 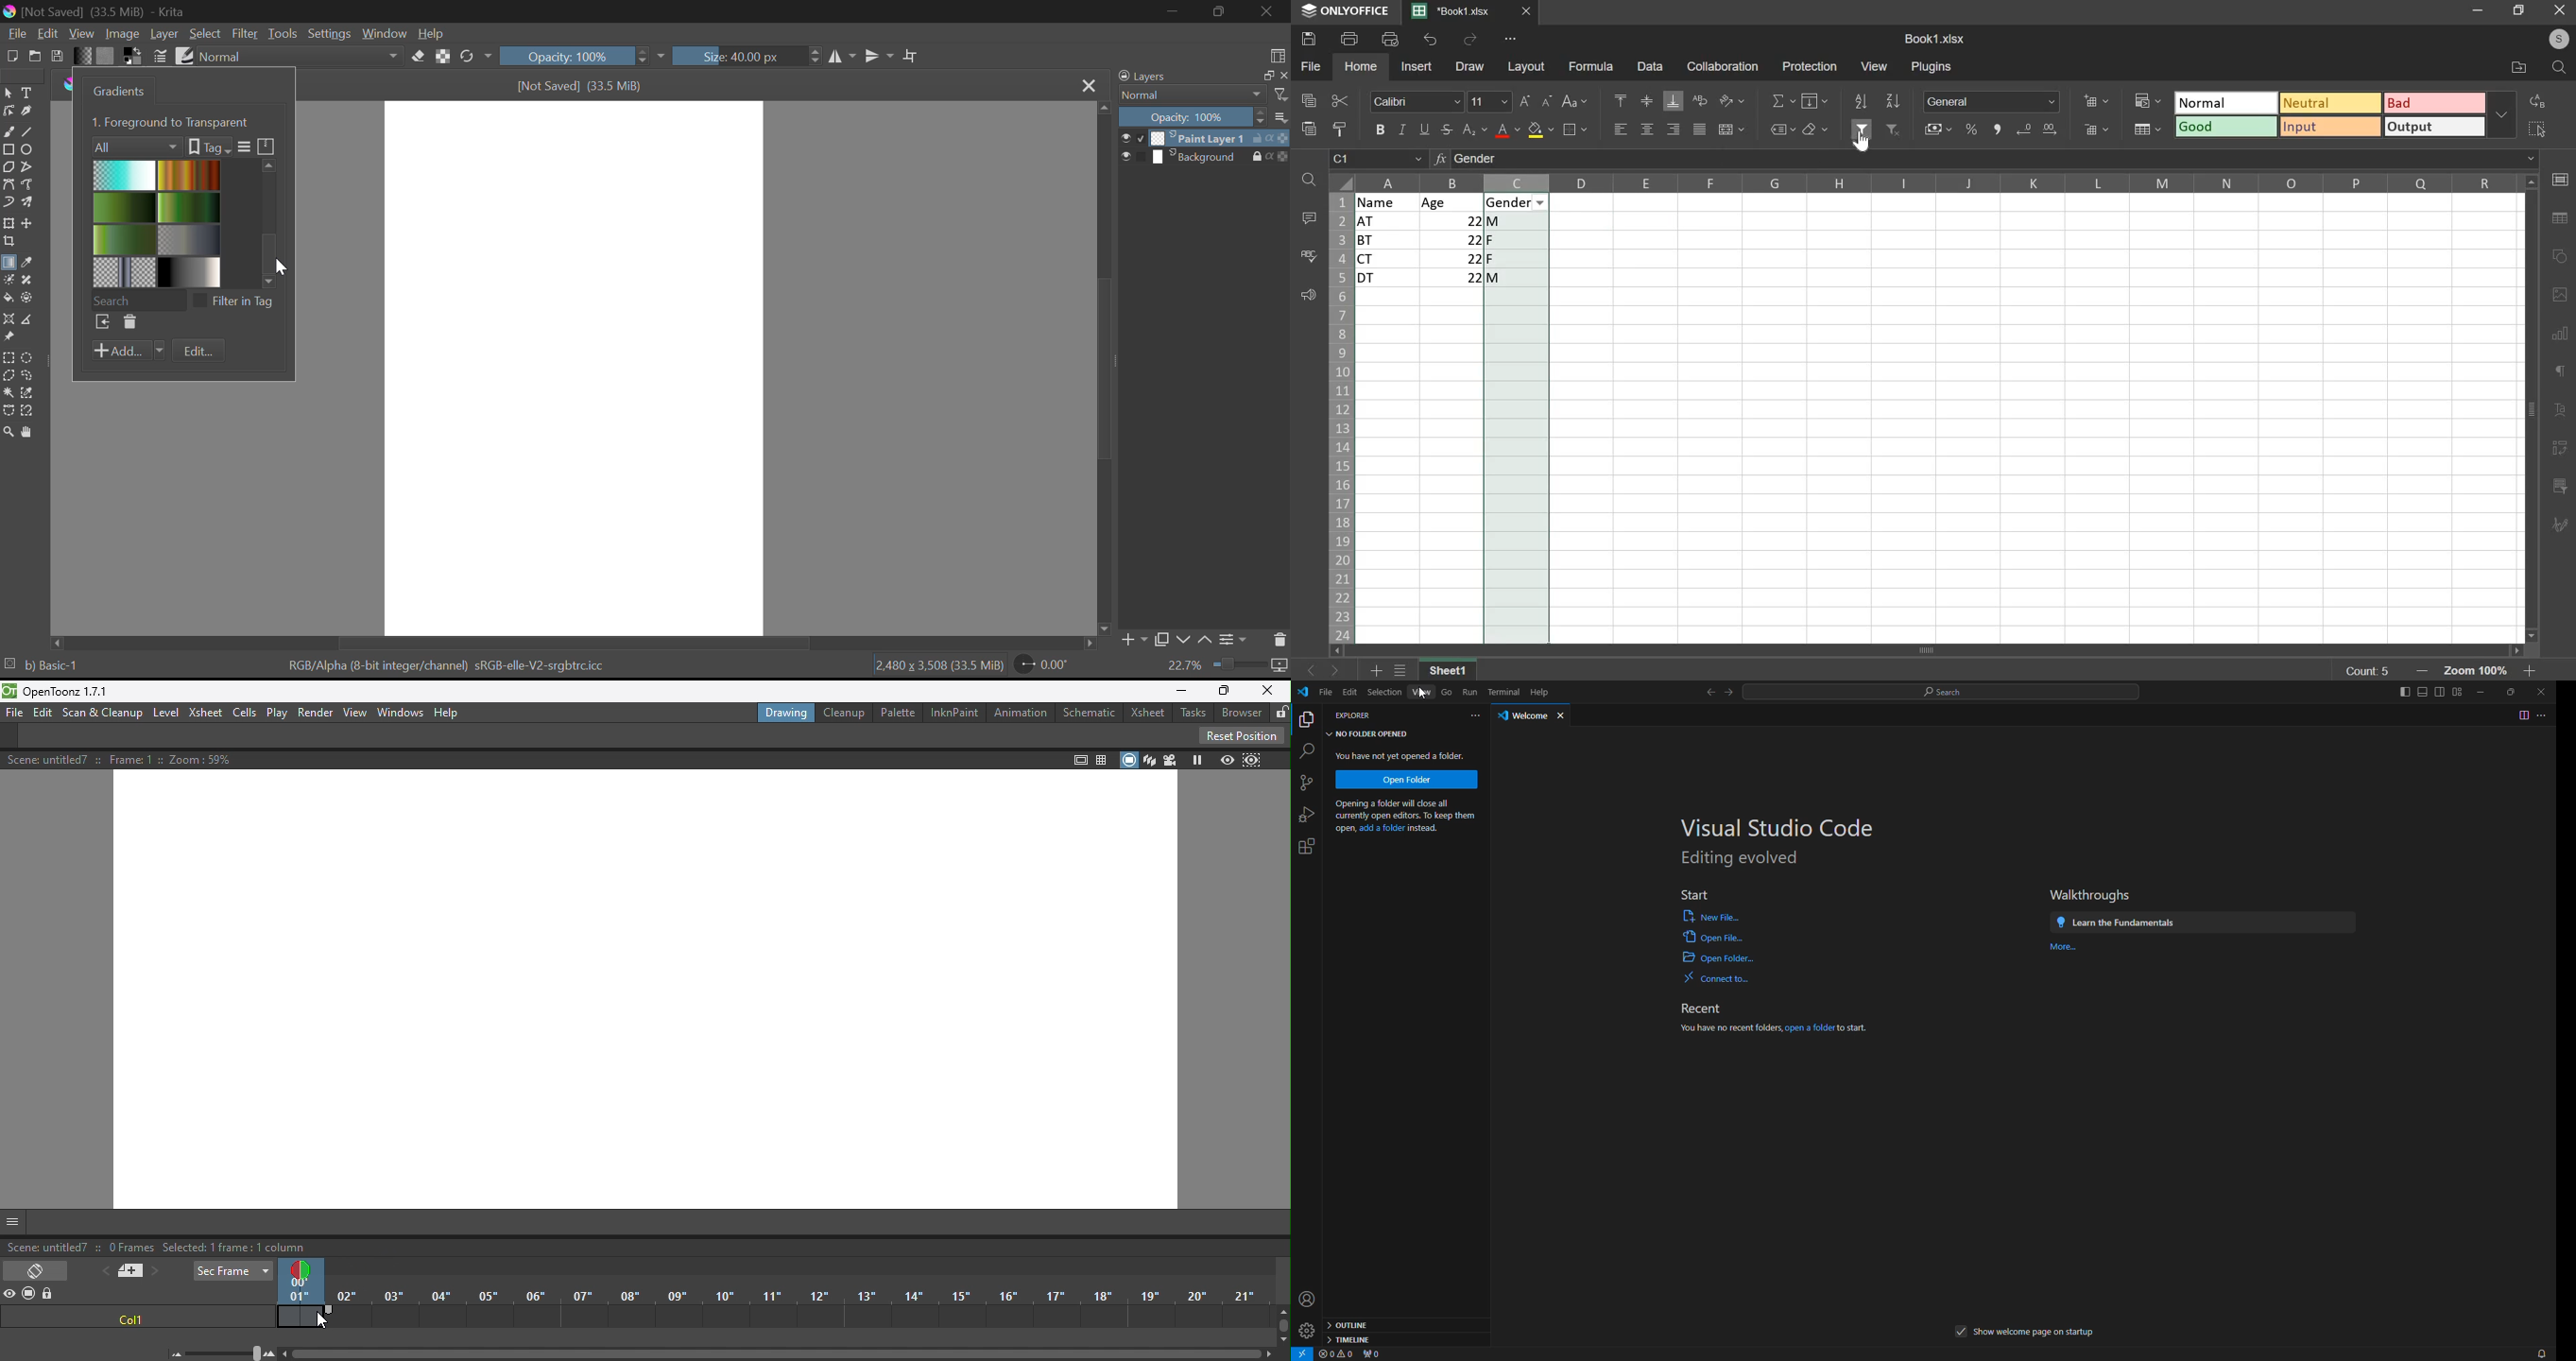 What do you see at coordinates (2560, 179) in the screenshot?
I see `cell settings` at bounding box center [2560, 179].